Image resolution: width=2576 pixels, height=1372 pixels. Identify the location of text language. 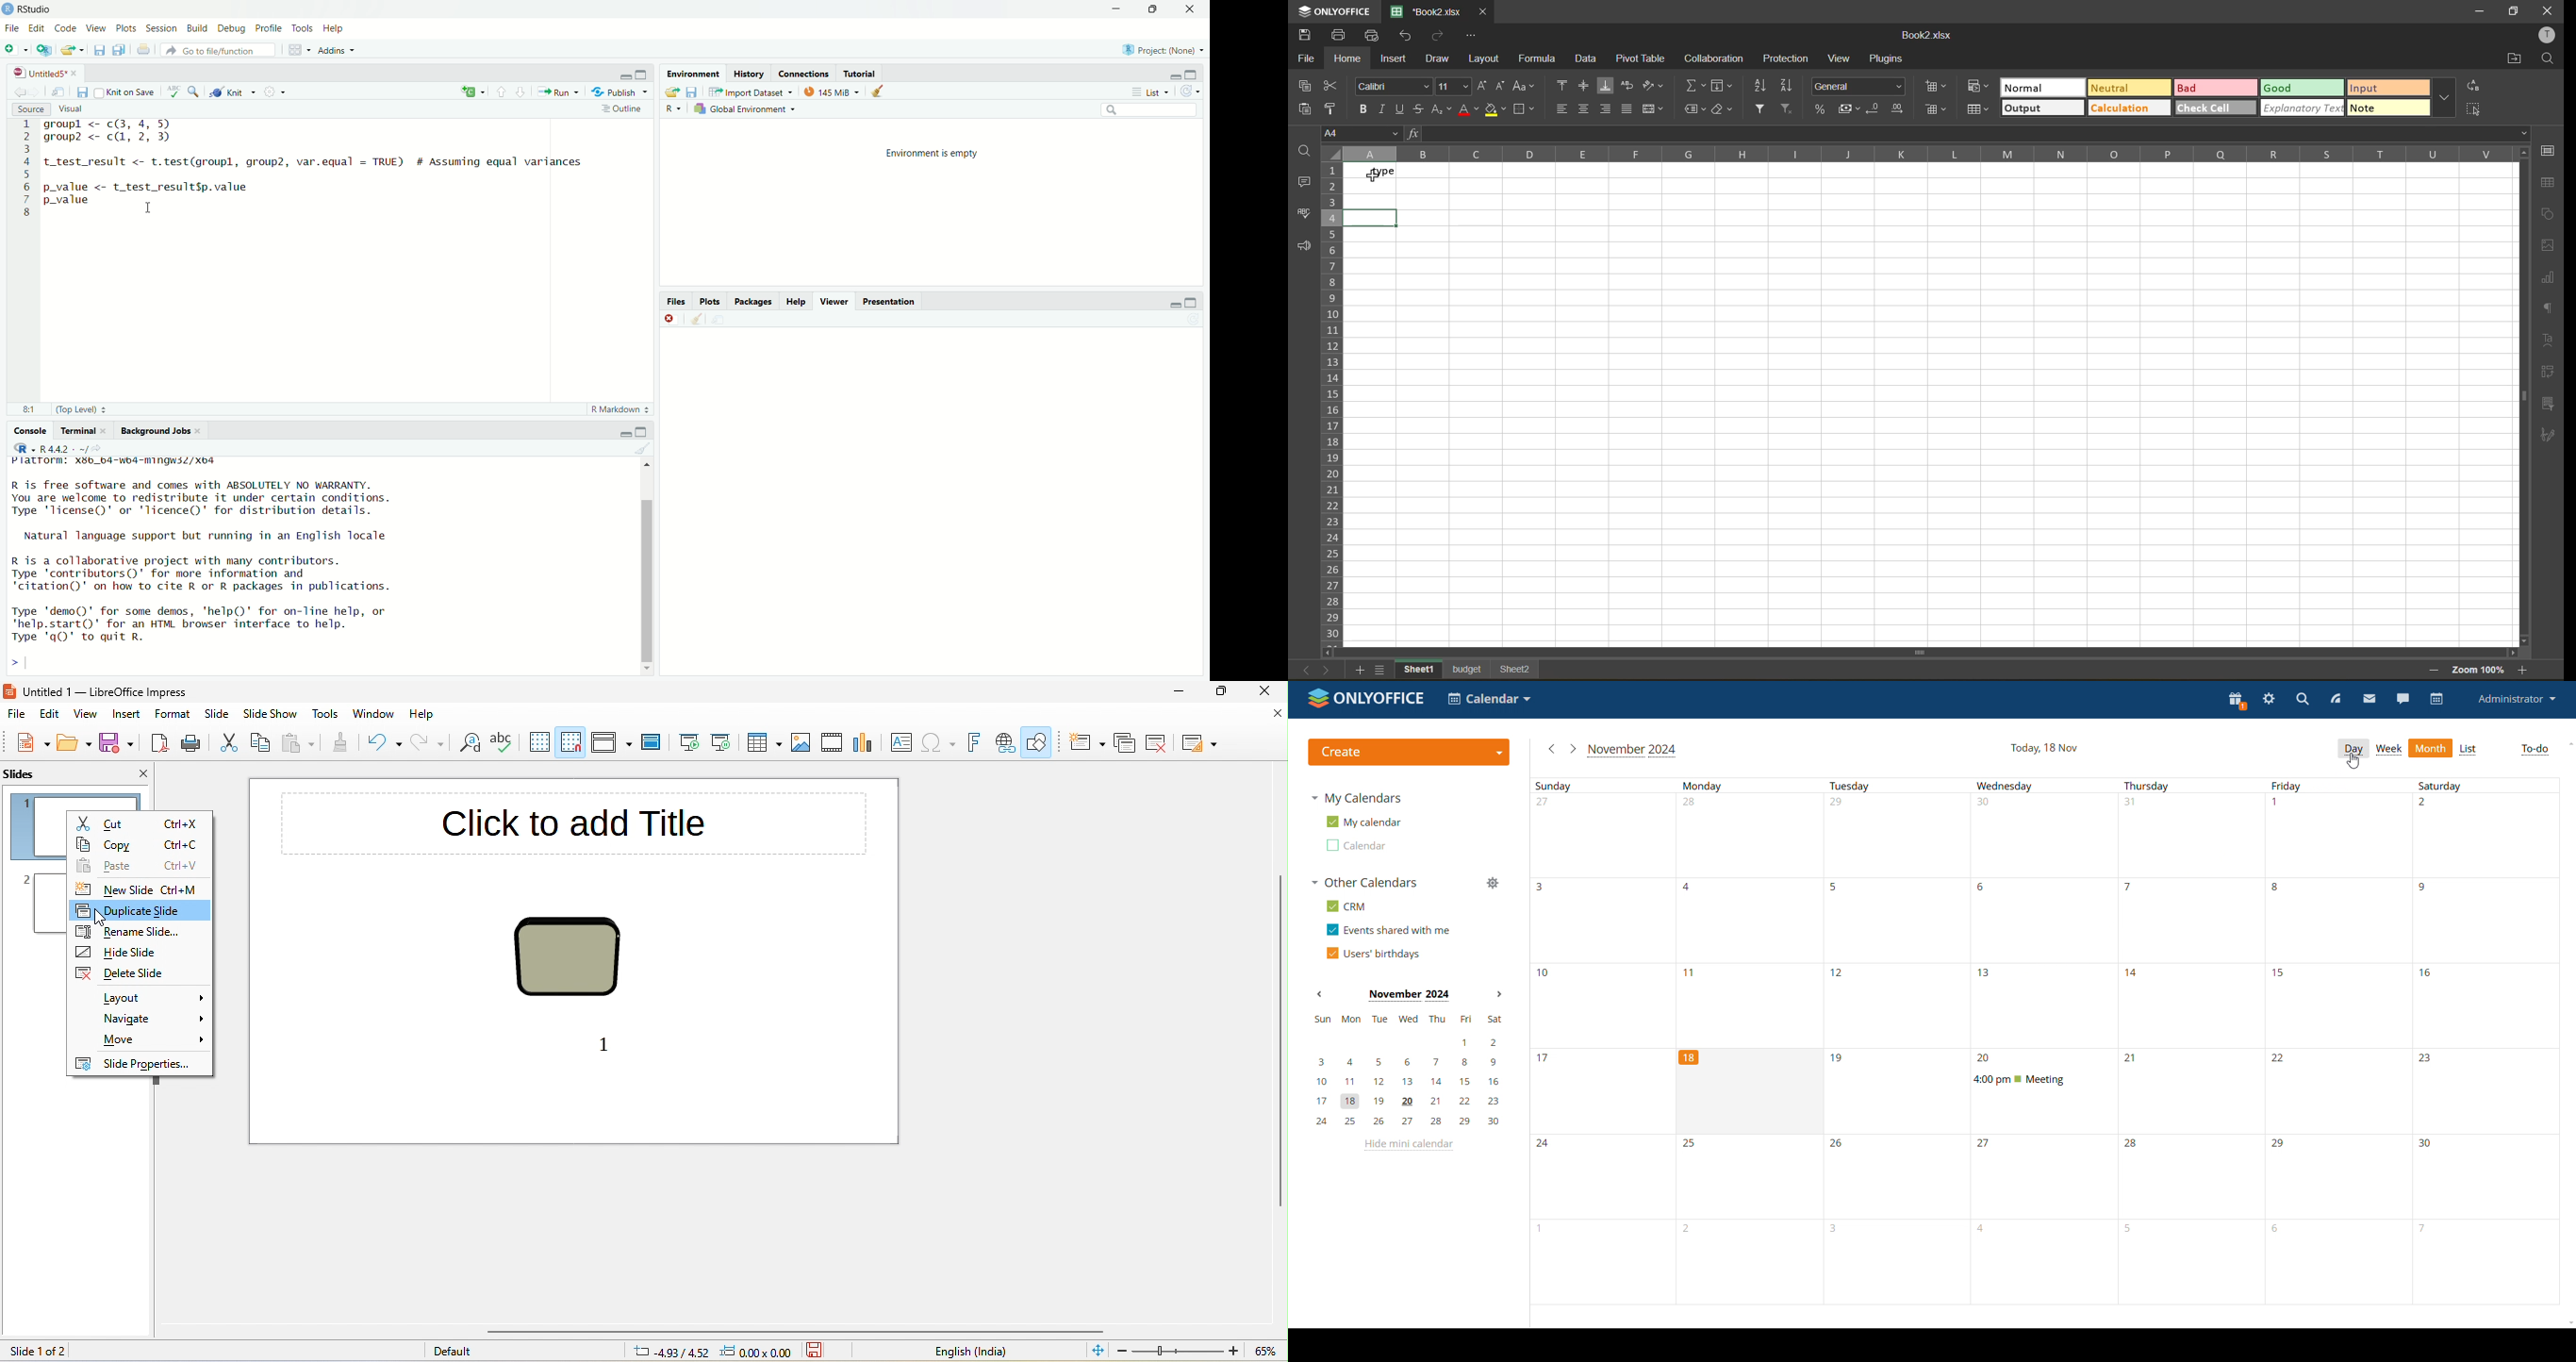
(901, 1352).